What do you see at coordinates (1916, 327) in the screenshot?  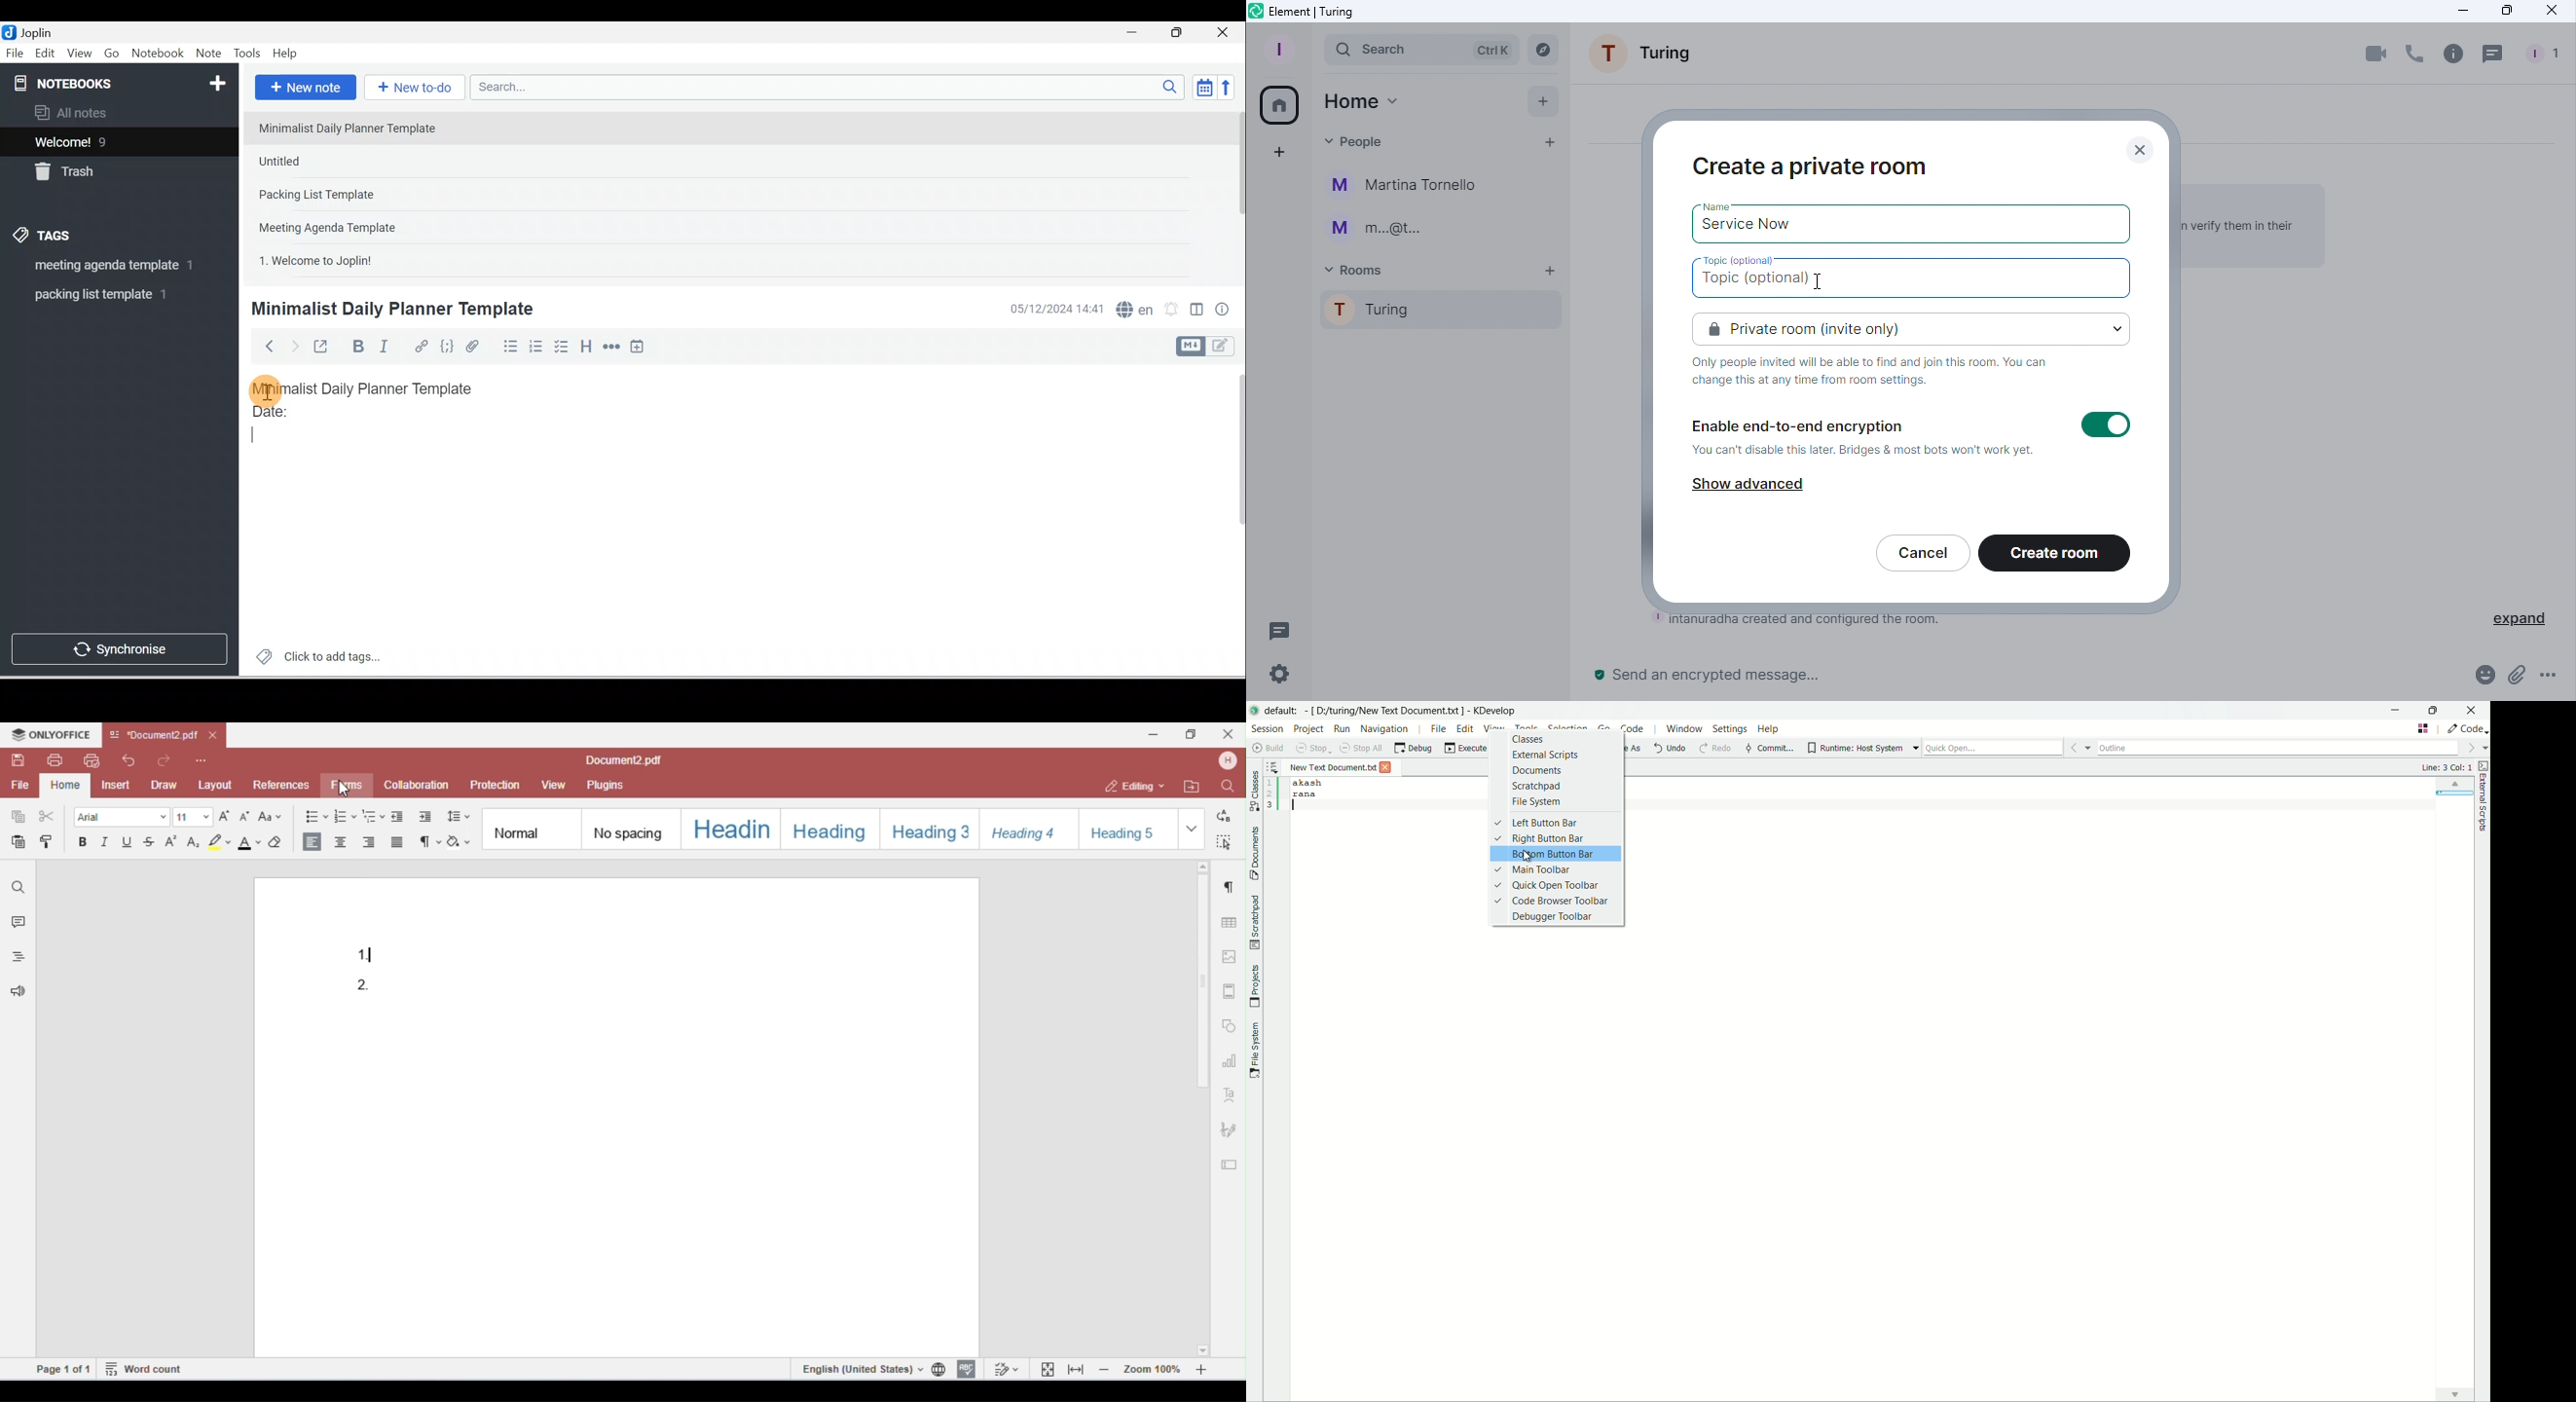 I see `Private room` at bounding box center [1916, 327].